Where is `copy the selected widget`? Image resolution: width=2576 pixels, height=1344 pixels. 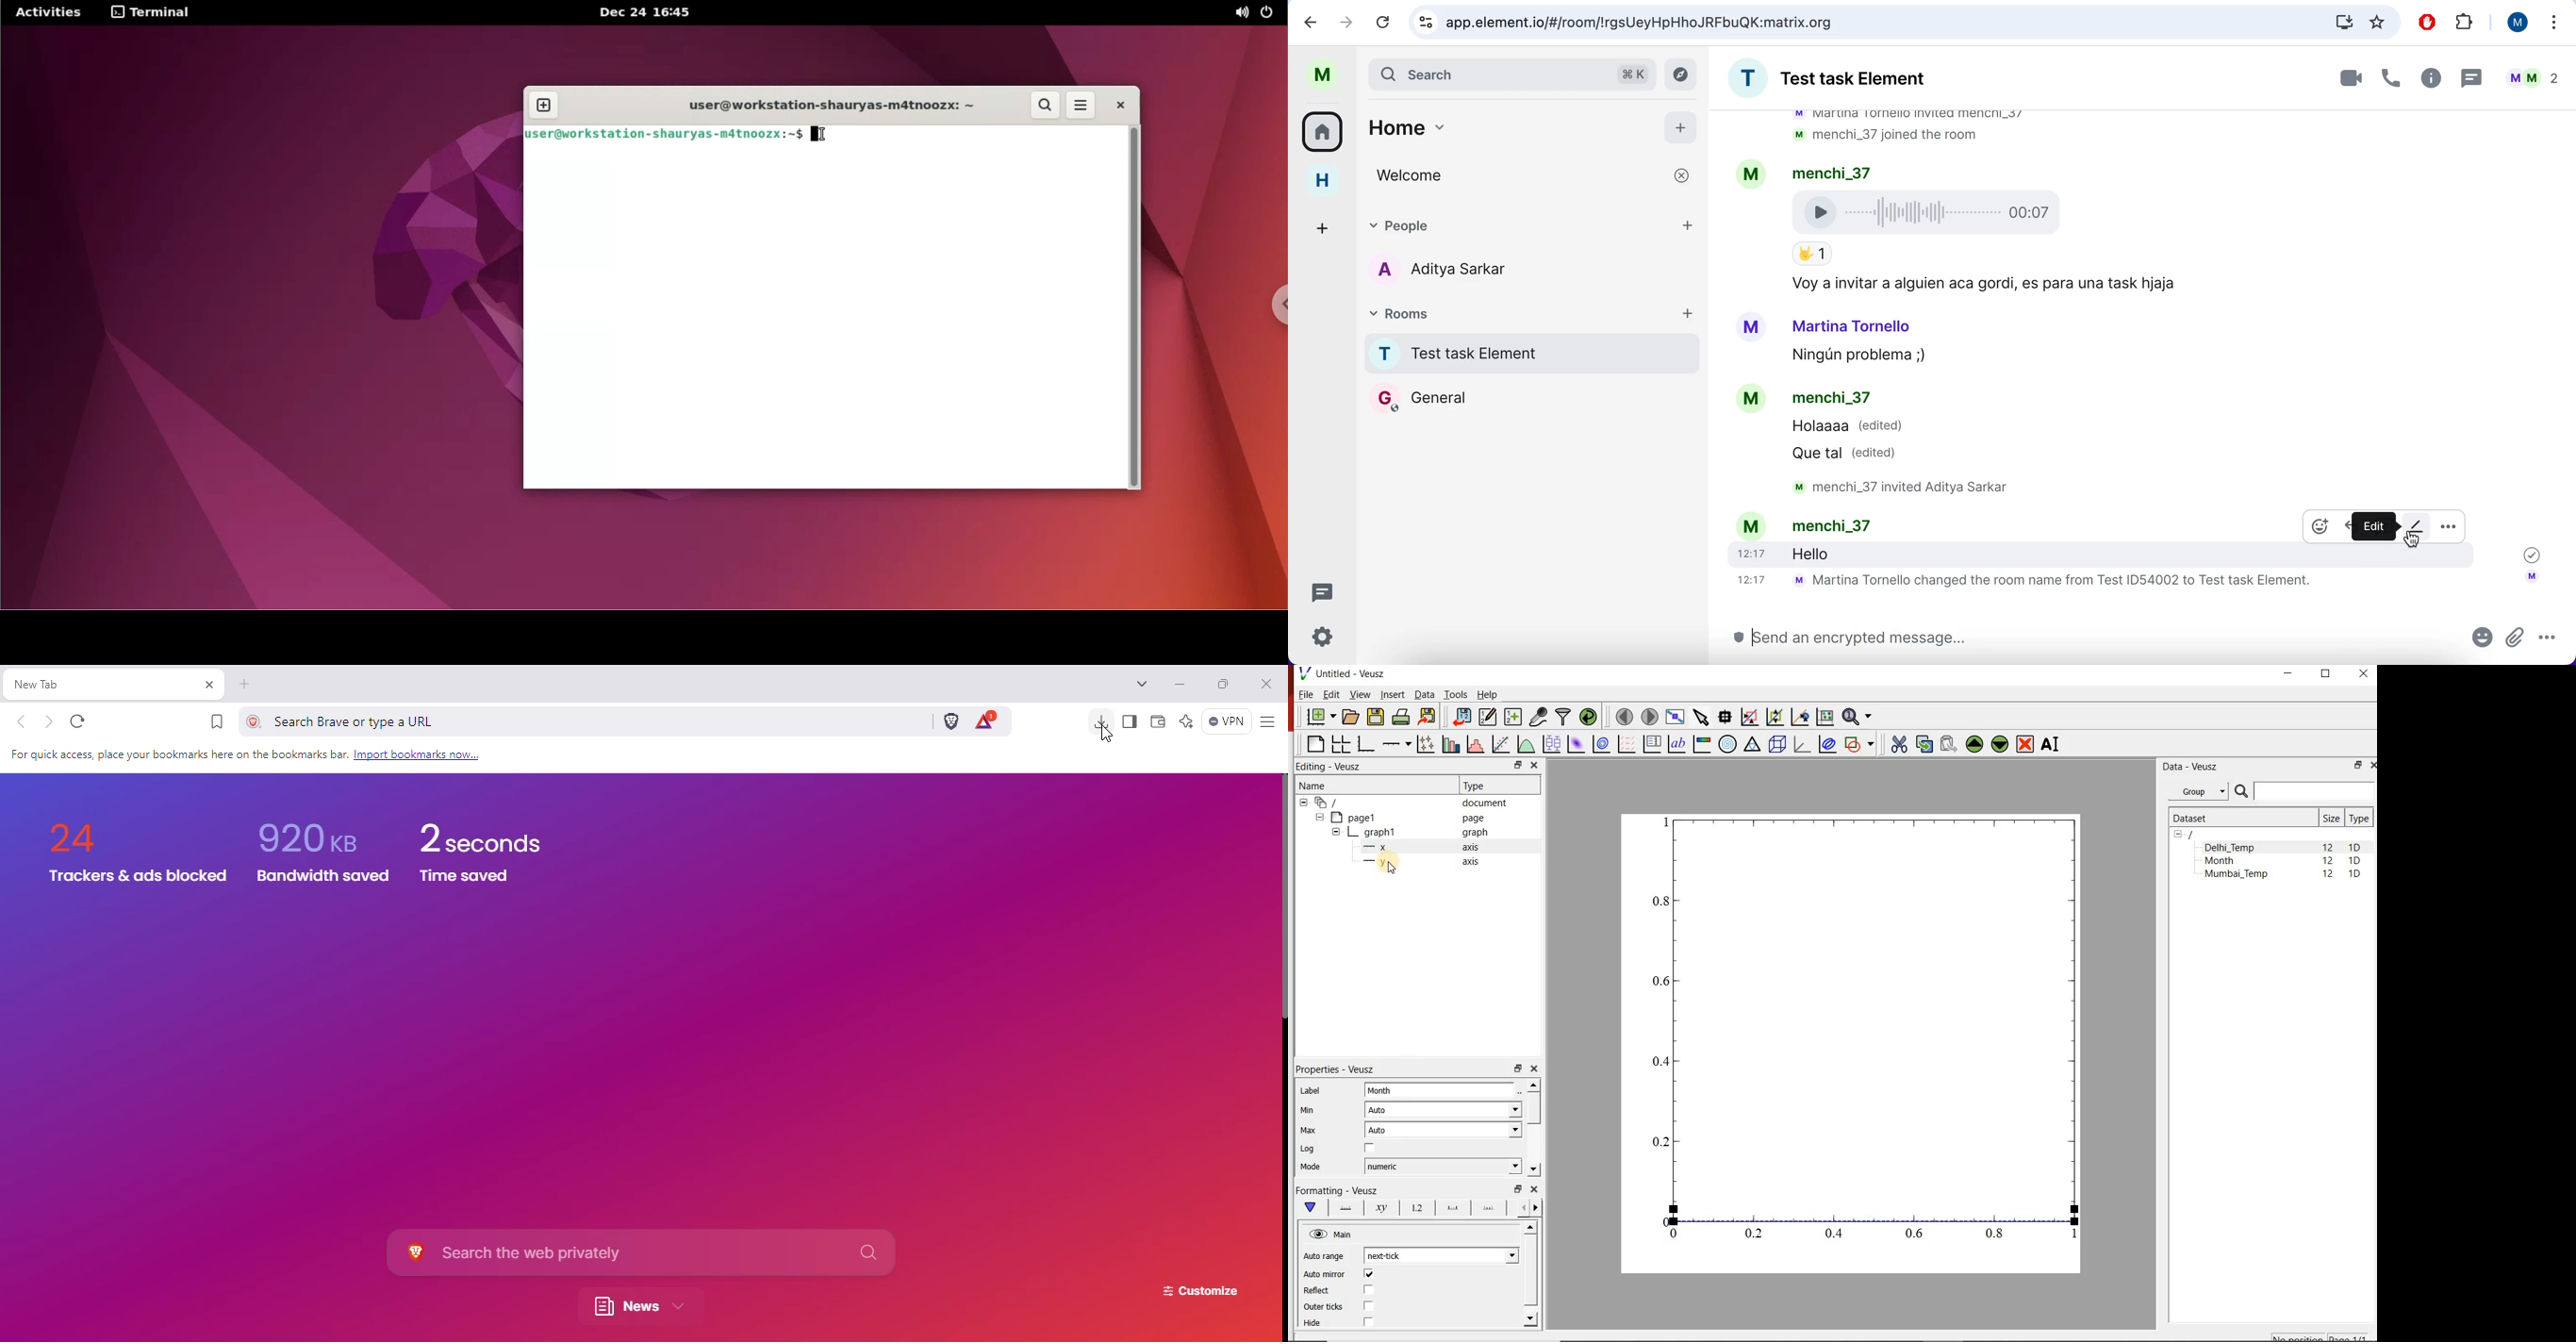 copy the selected widget is located at coordinates (1923, 744).